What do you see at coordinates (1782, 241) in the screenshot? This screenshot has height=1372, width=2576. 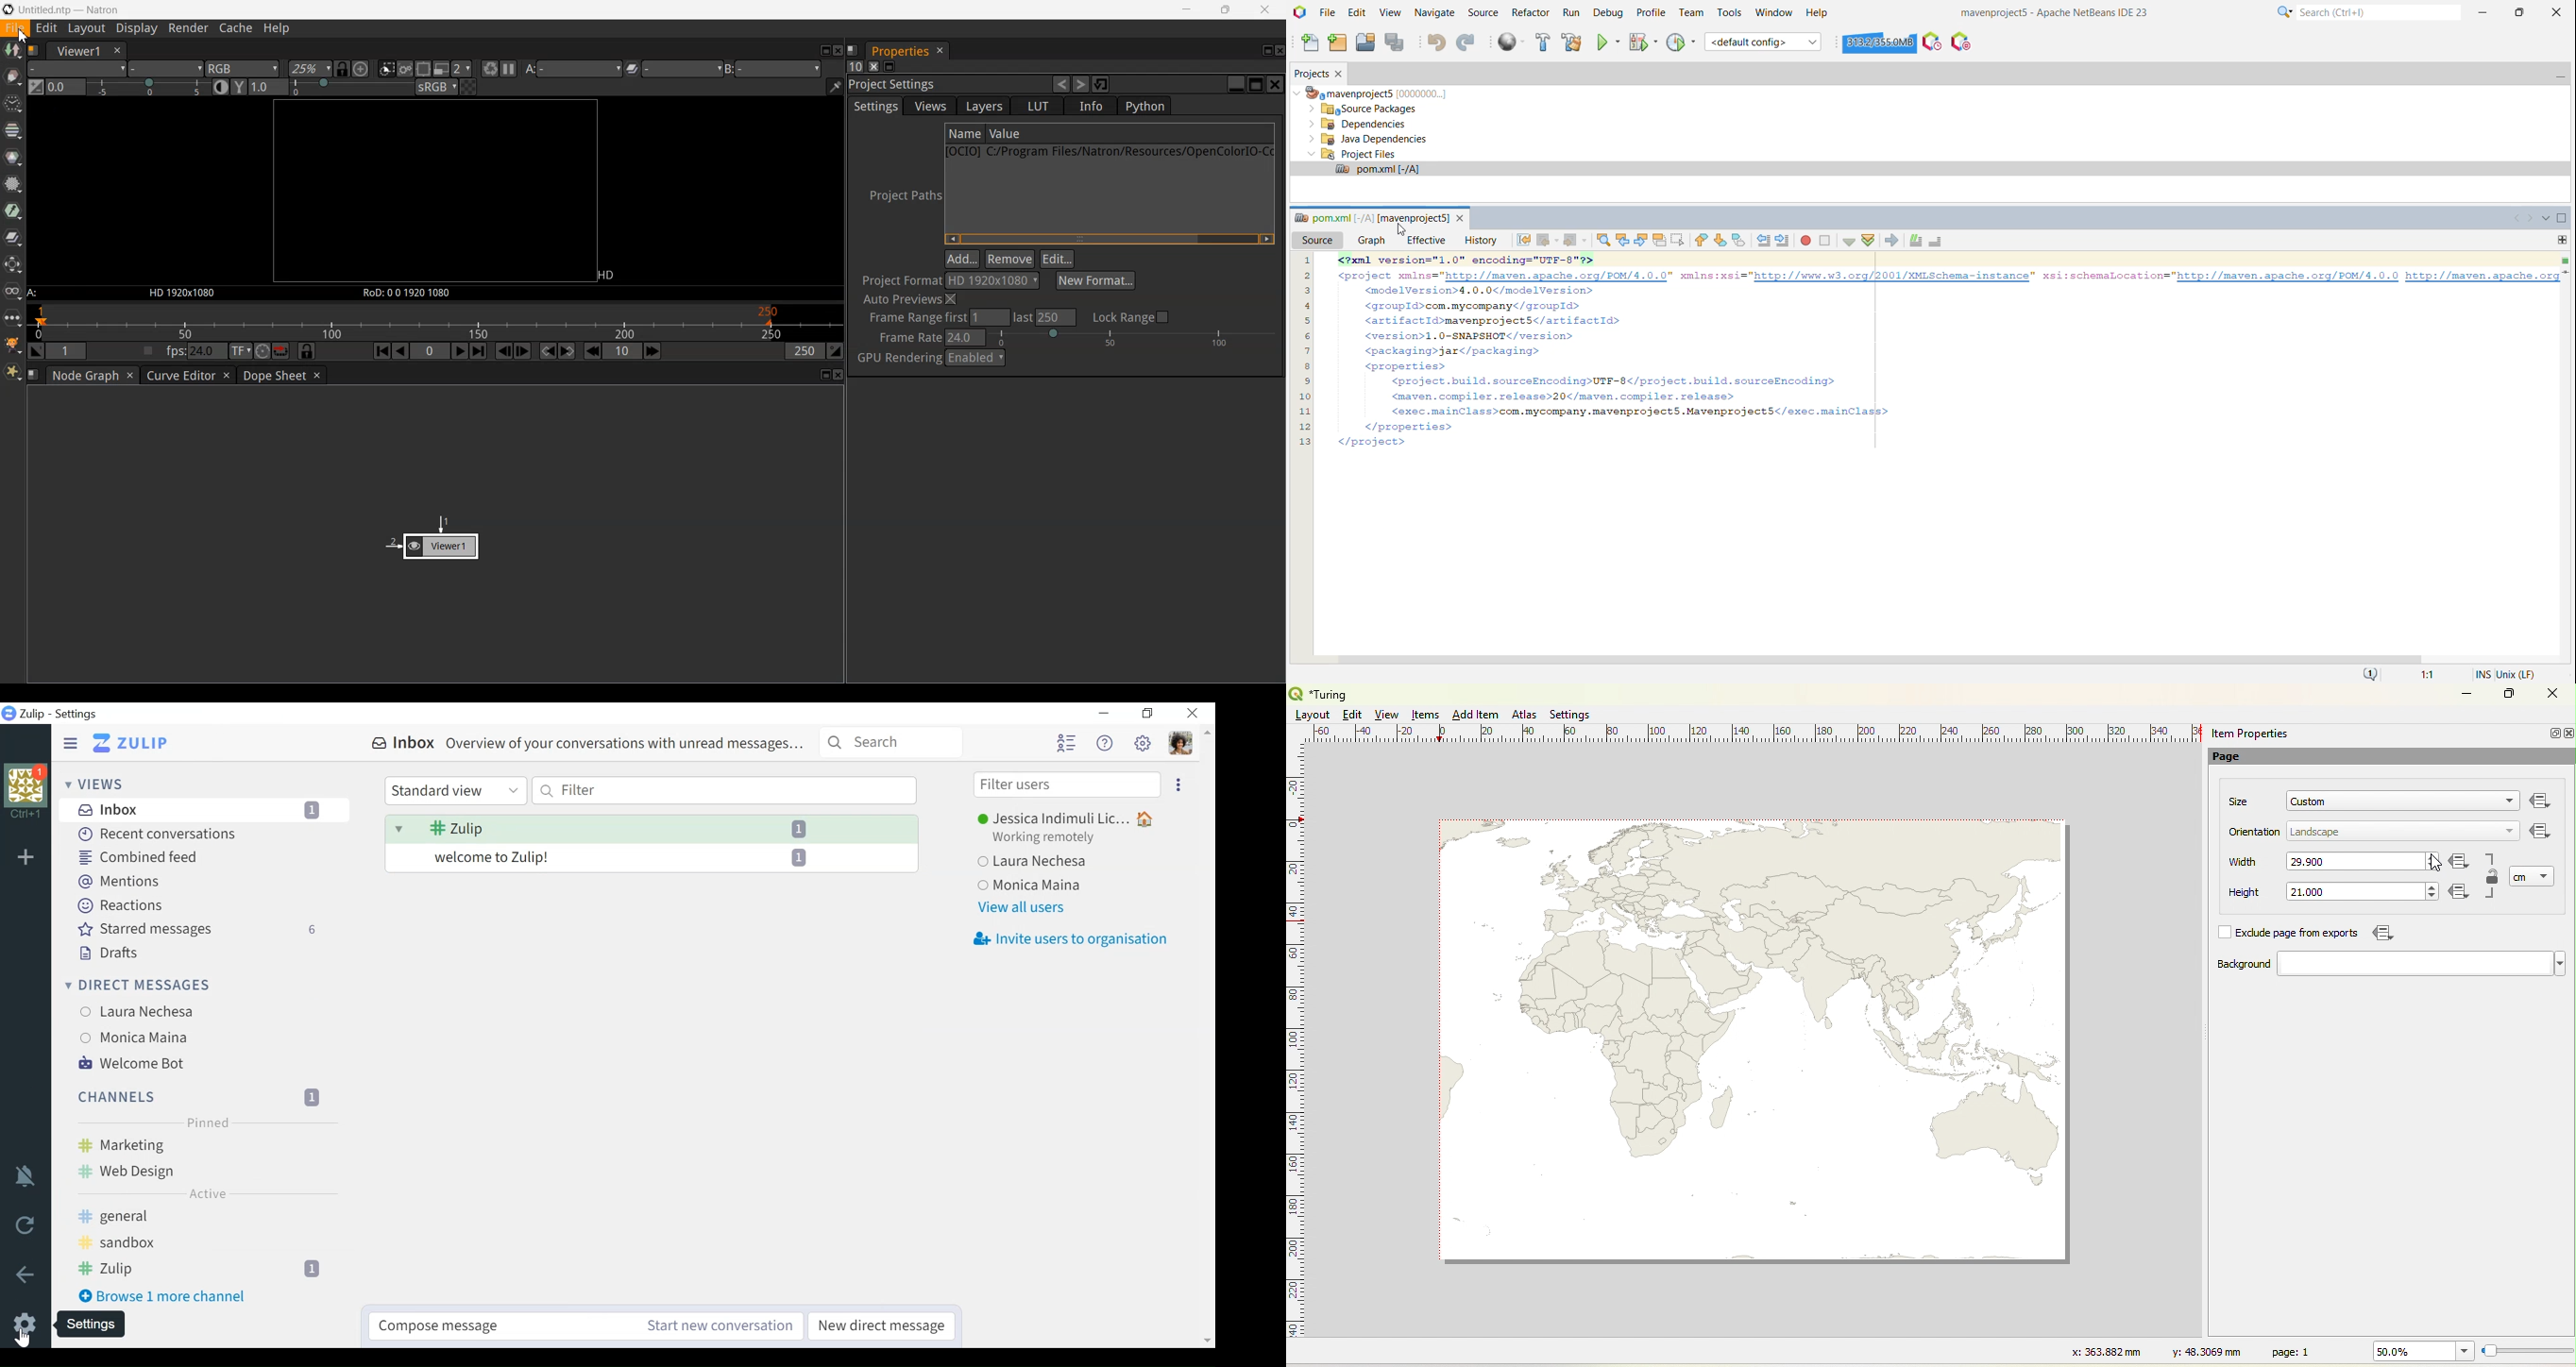 I see `Shift Line Right` at bounding box center [1782, 241].